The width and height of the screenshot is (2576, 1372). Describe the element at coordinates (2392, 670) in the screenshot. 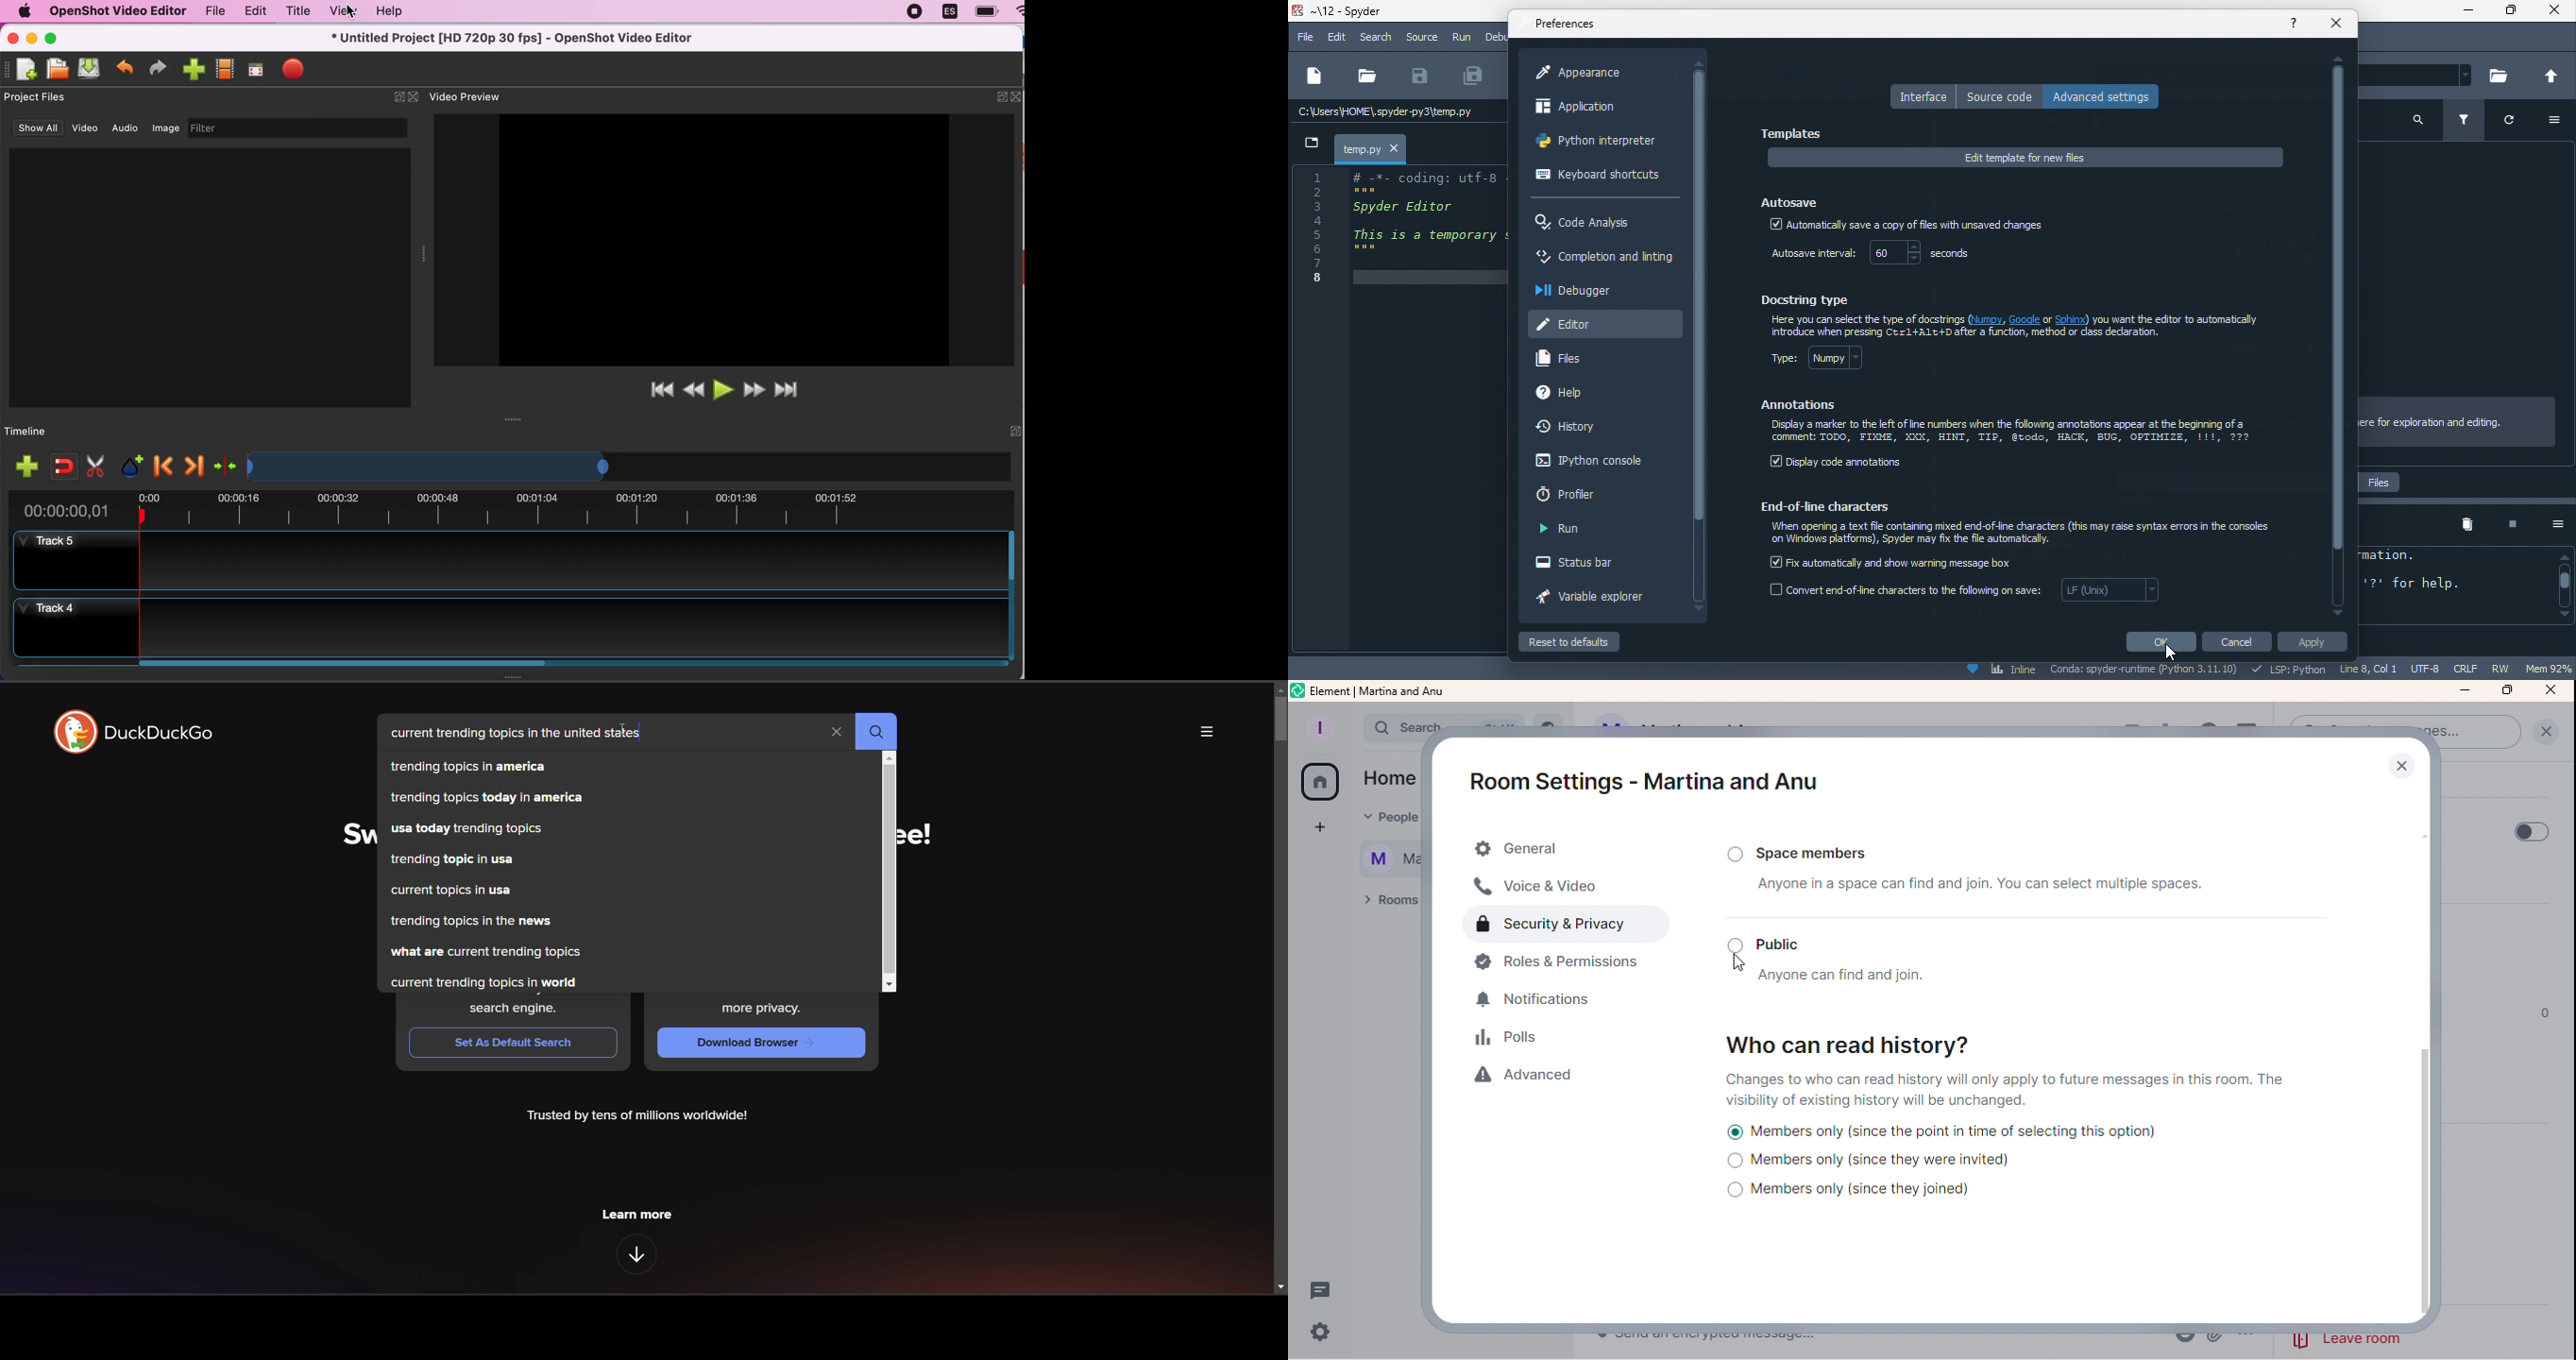

I see `line 8, col1 utf 8` at that location.